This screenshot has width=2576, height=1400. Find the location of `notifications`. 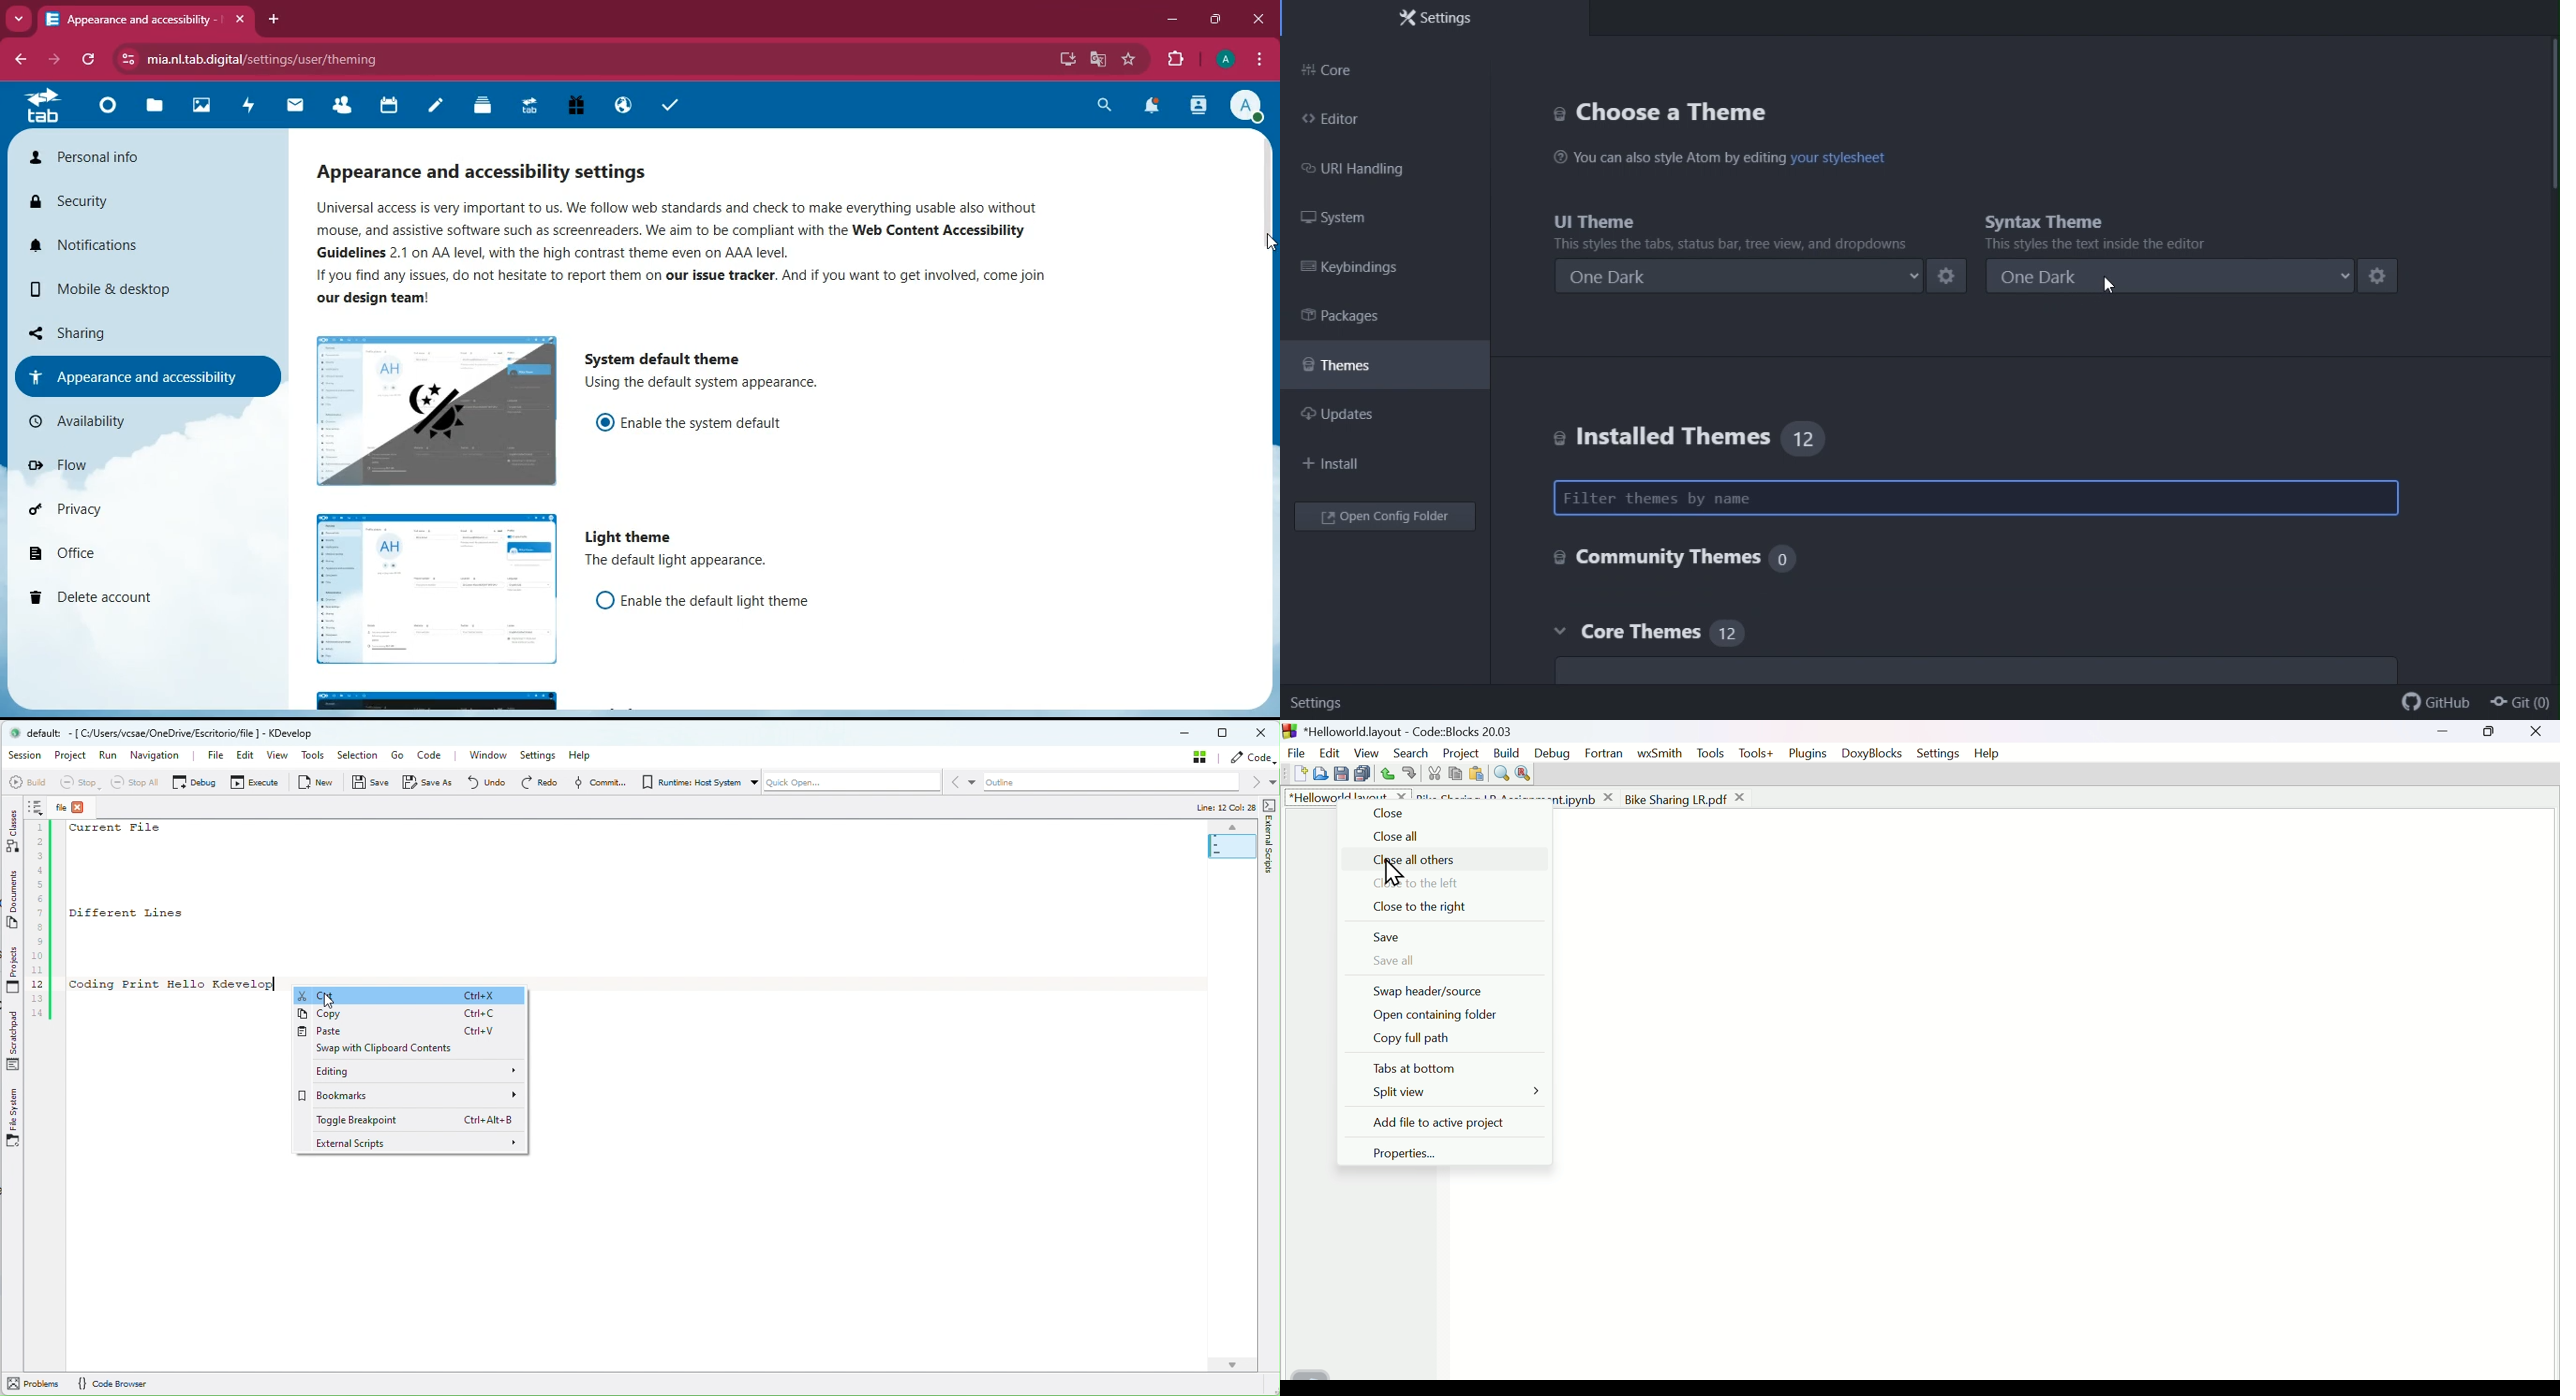

notifications is located at coordinates (147, 247).